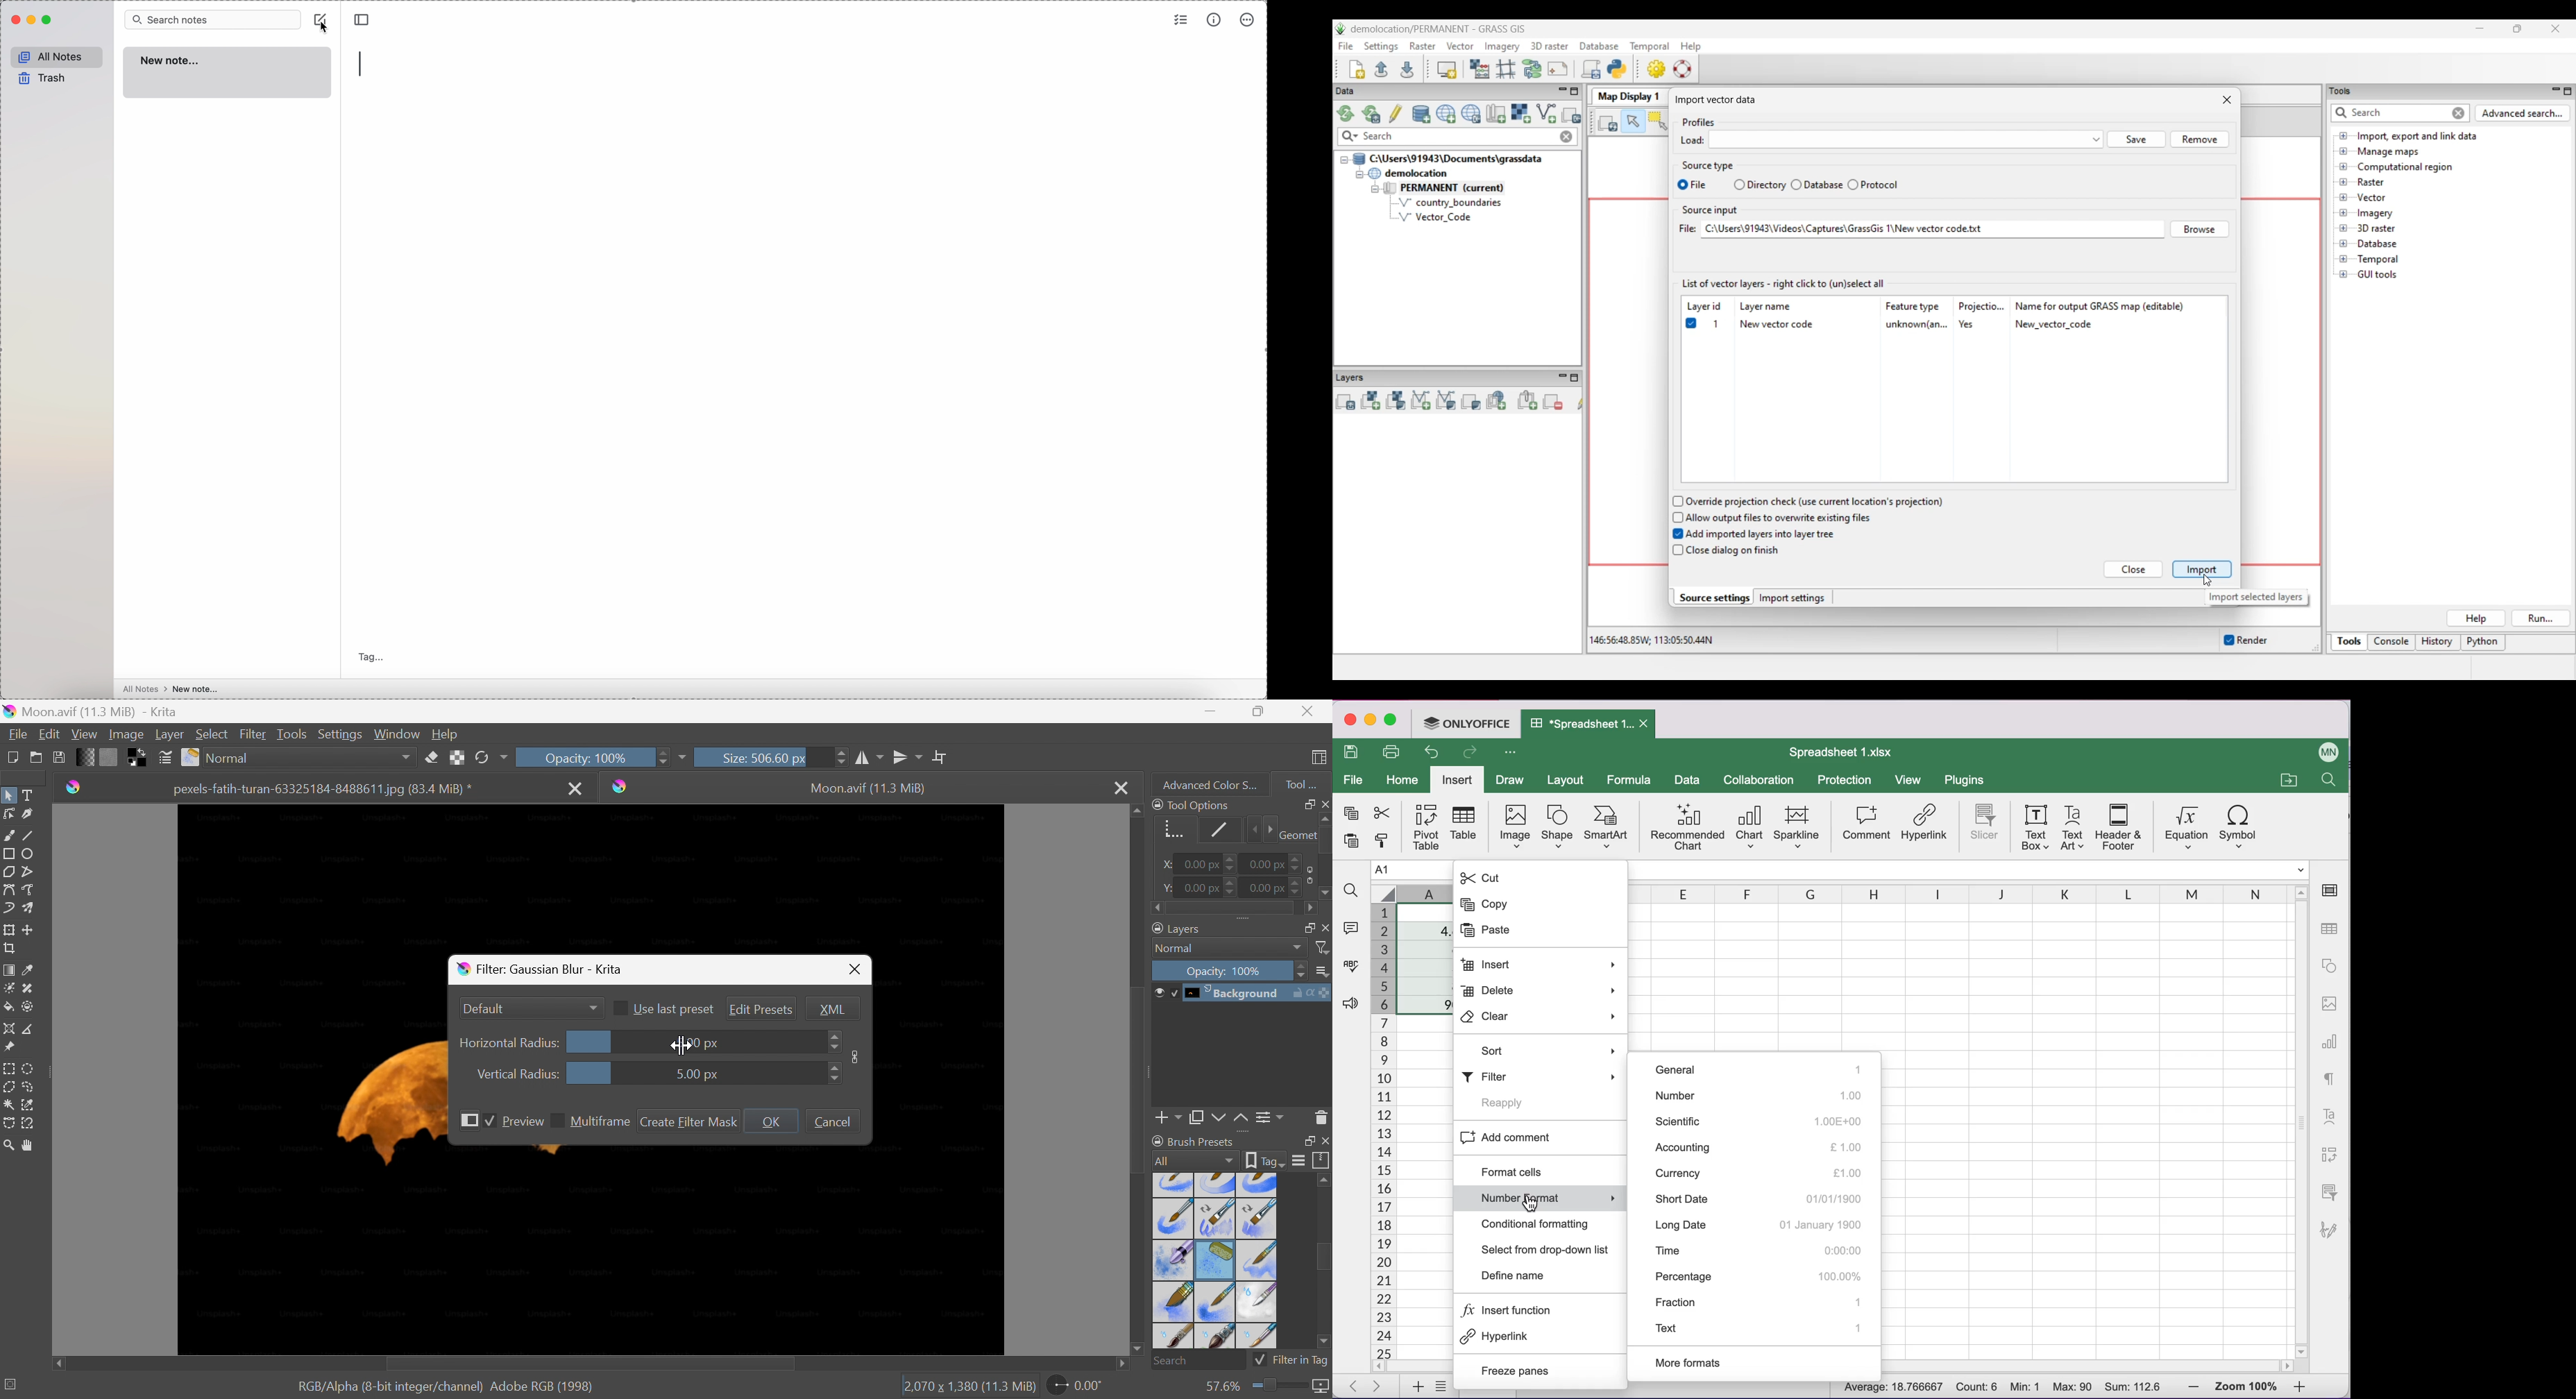 This screenshot has width=2576, height=1400. I want to click on Freehand brush tool, so click(10, 834).